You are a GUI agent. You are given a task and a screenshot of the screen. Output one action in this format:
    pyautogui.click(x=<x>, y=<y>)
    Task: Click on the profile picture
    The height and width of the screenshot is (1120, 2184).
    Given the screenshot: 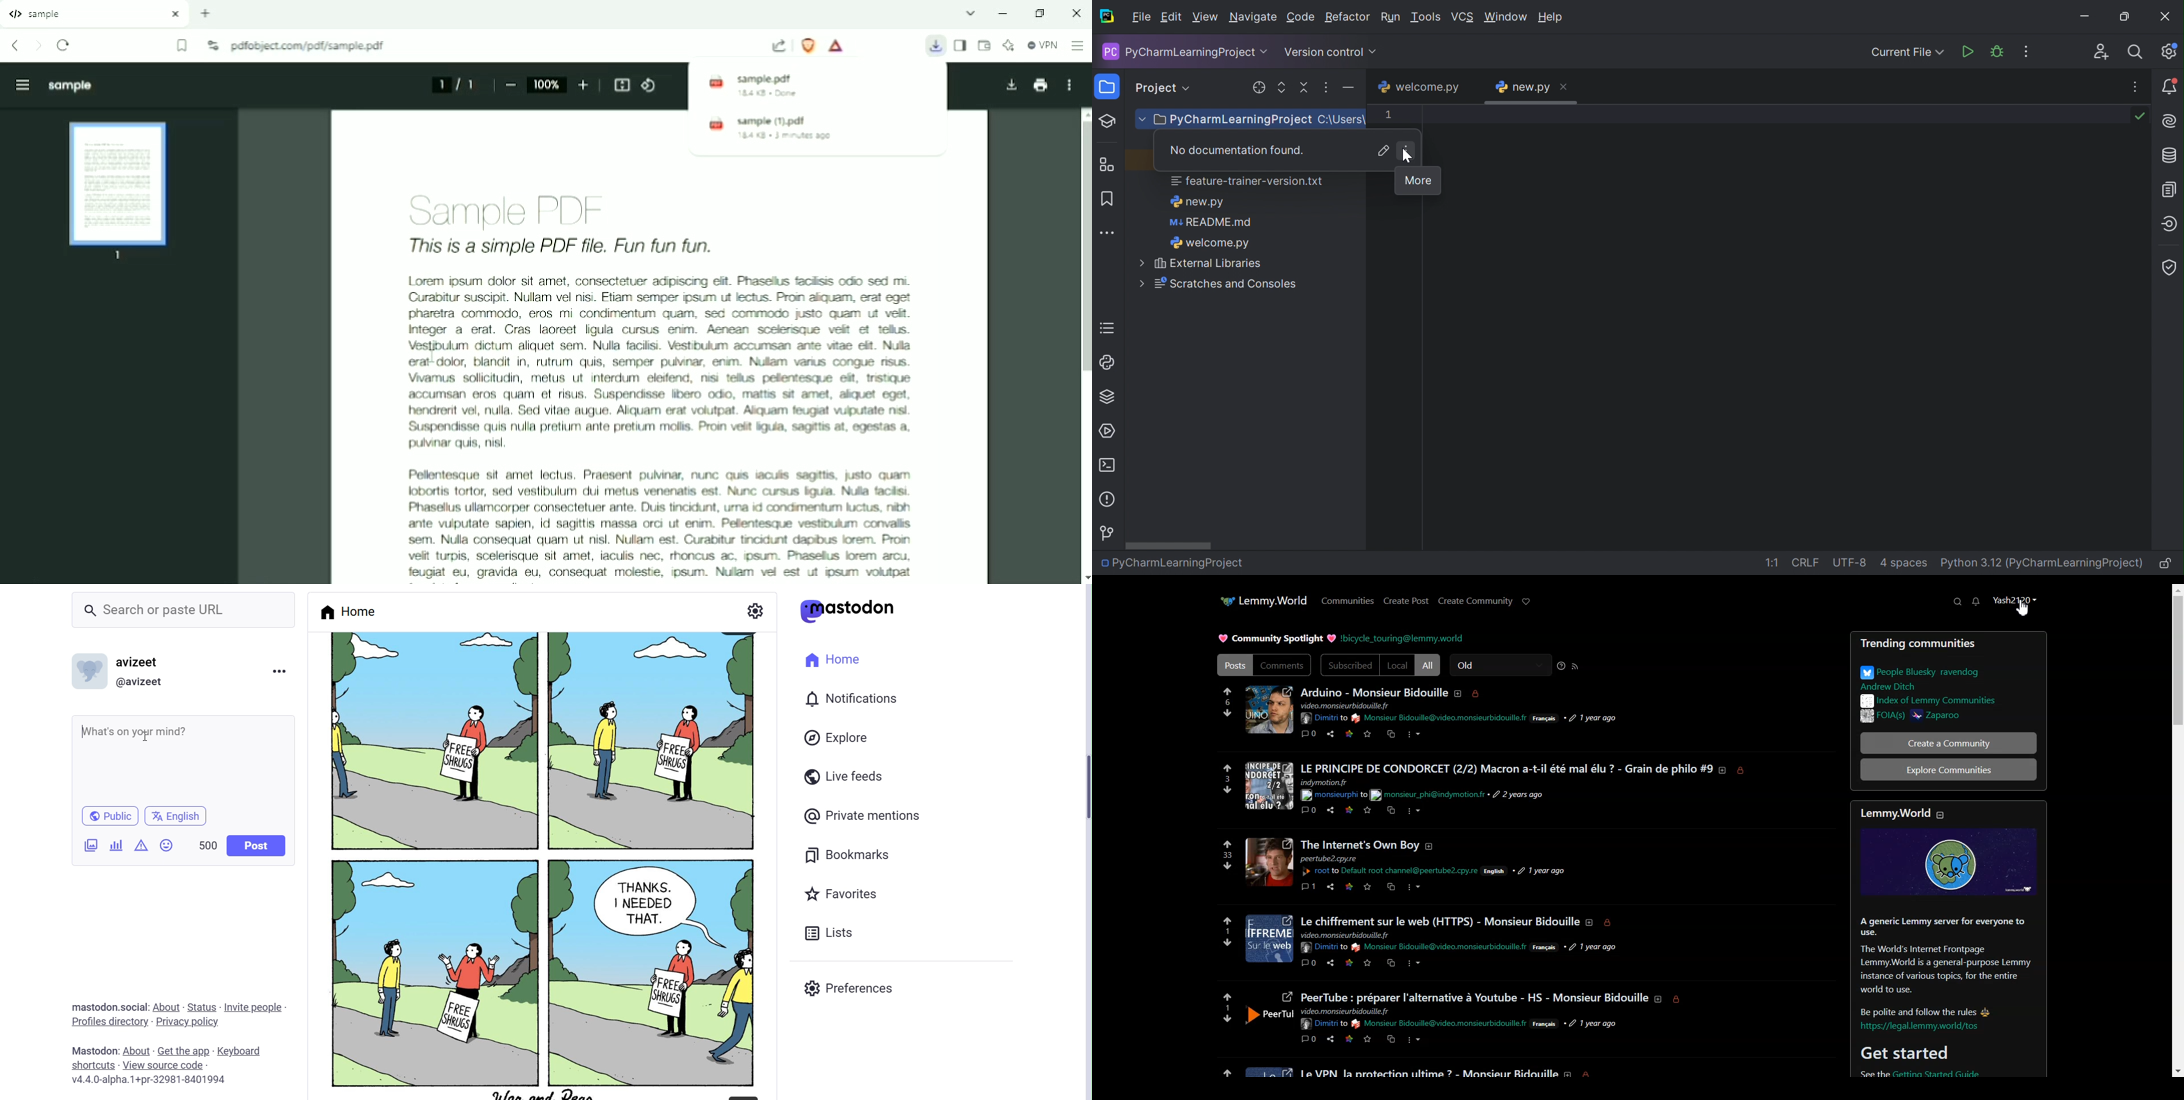 What is the action you would take?
    pyautogui.click(x=1269, y=786)
    